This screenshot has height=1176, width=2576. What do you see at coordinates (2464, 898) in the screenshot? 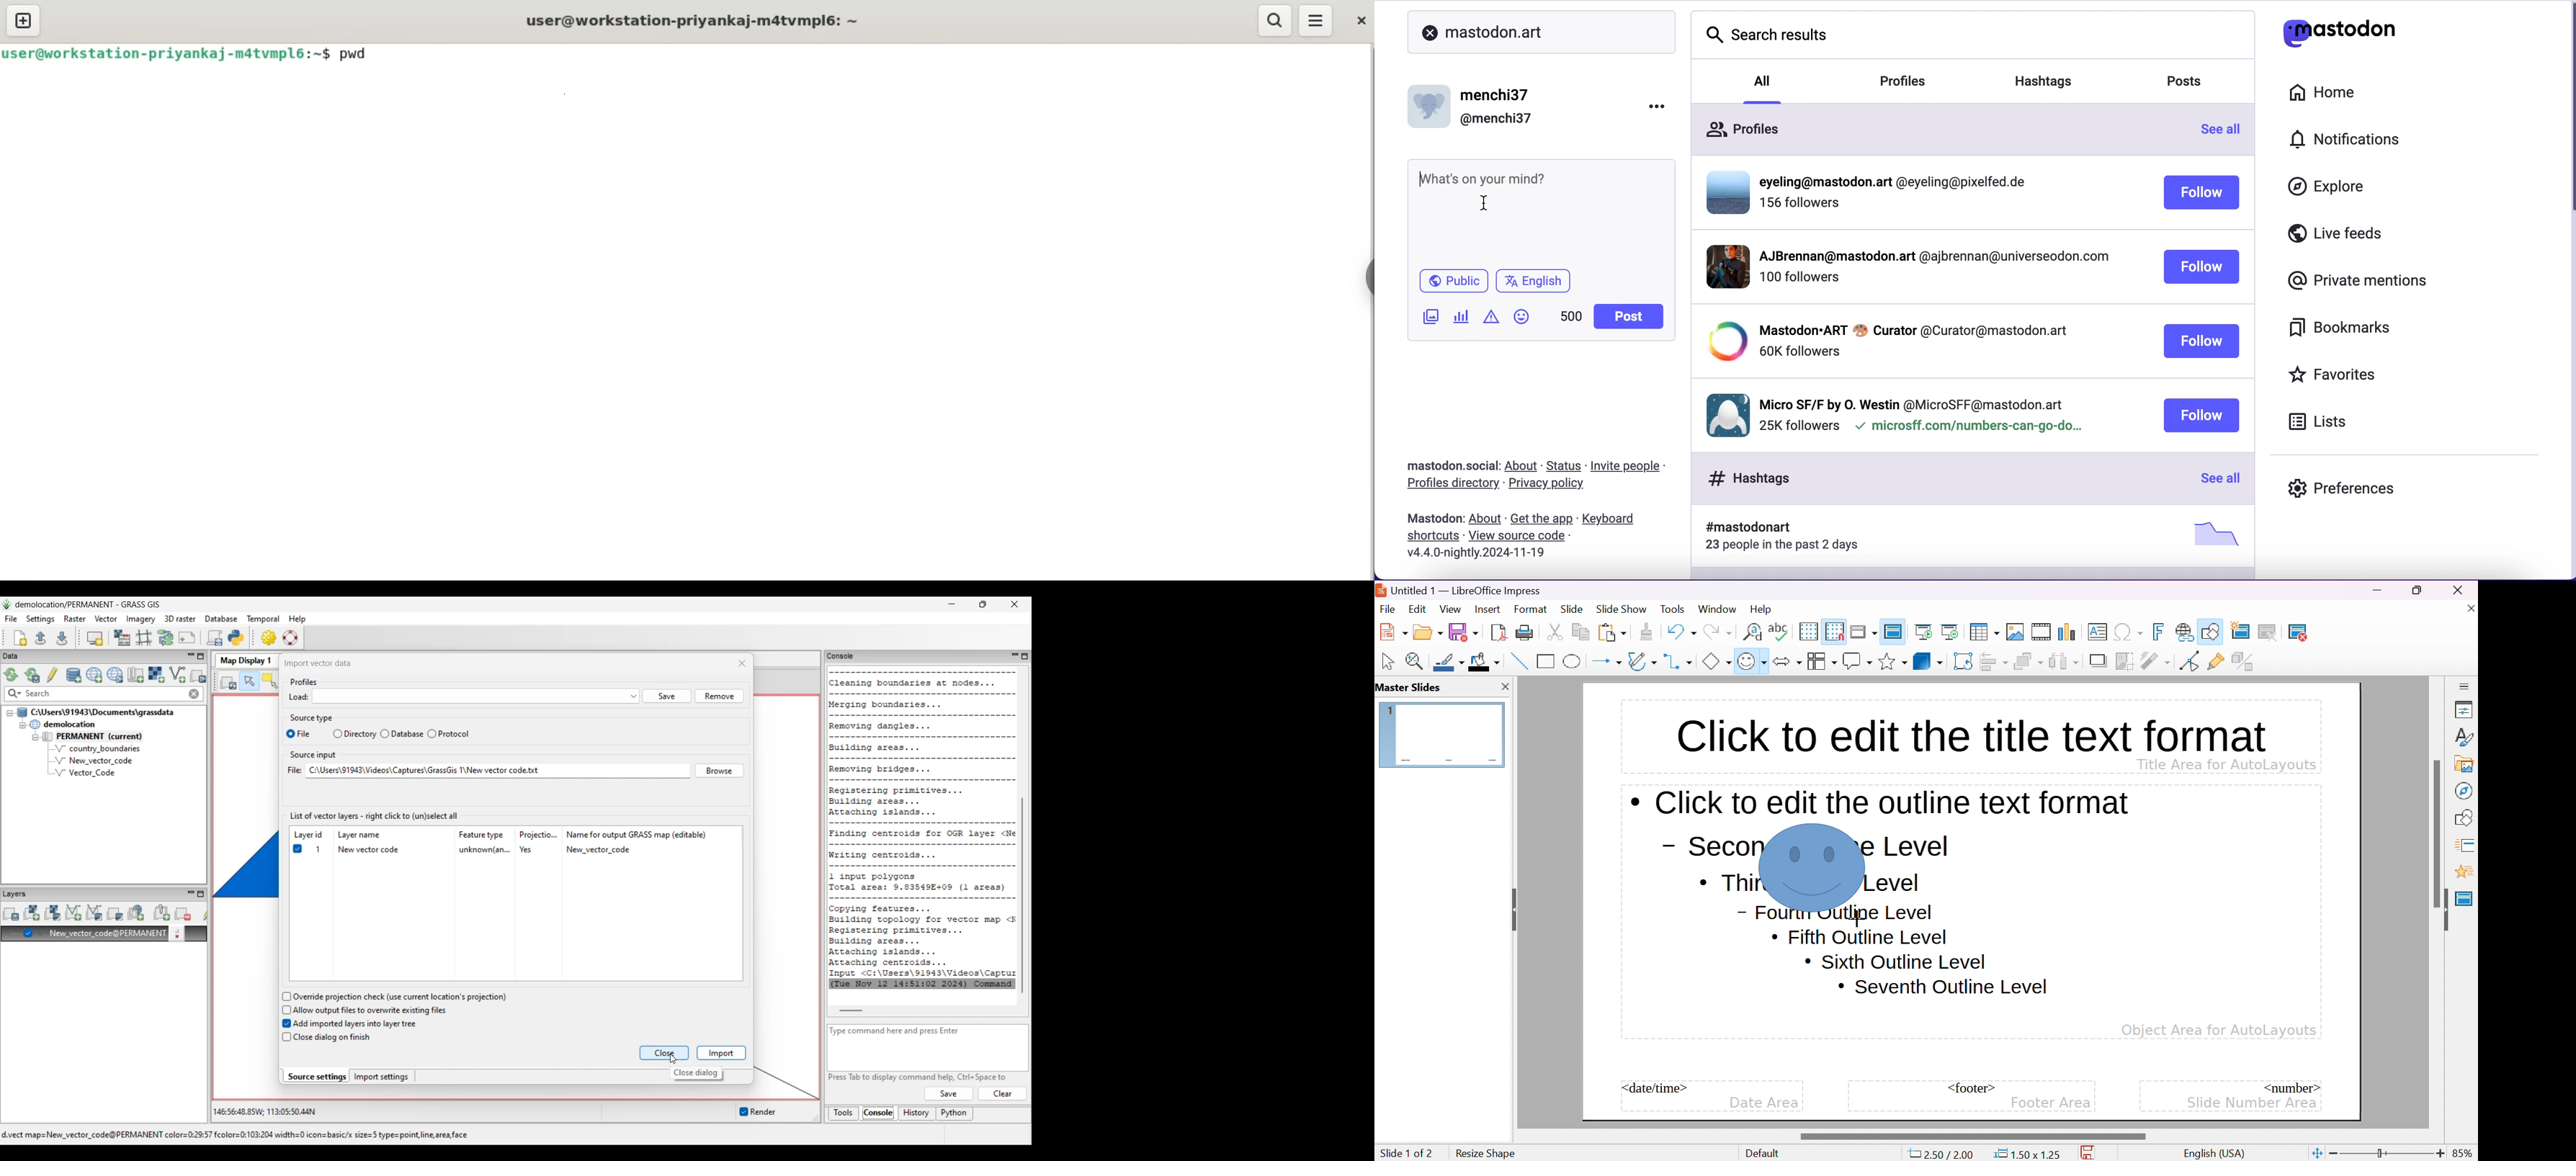
I see `master slide` at bounding box center [2464, 898].